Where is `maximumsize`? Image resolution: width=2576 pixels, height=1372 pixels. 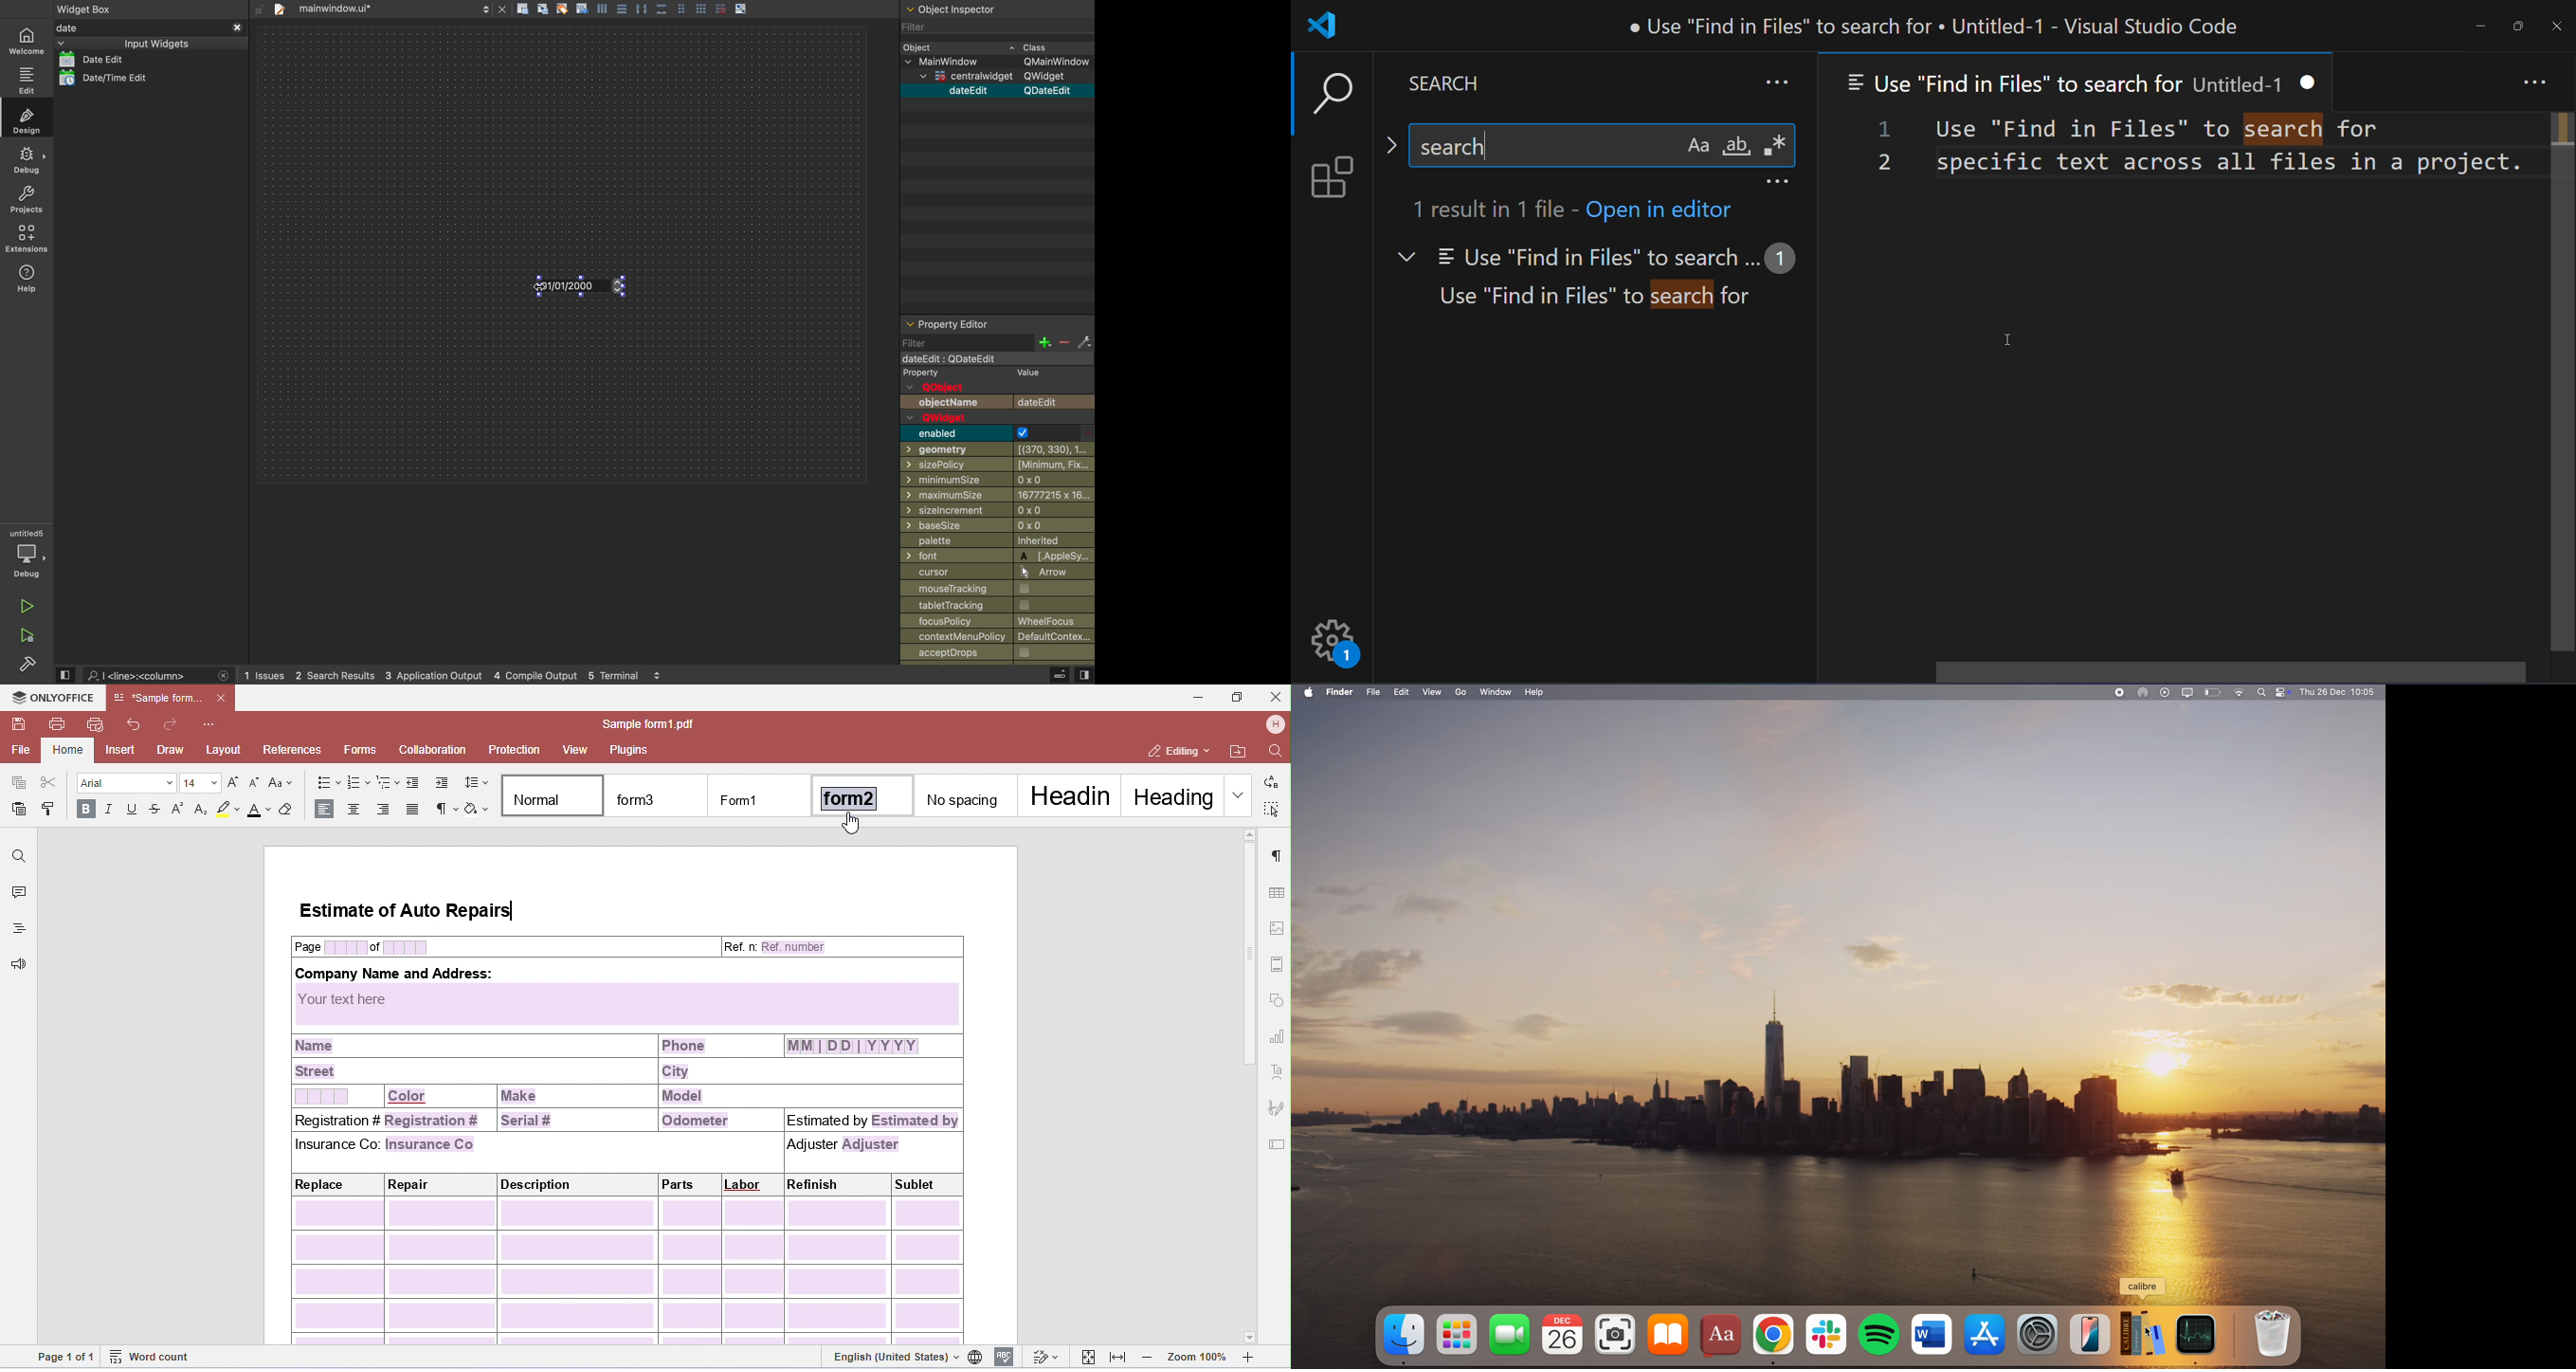
maximumsize is located at coordinates (997, 496).